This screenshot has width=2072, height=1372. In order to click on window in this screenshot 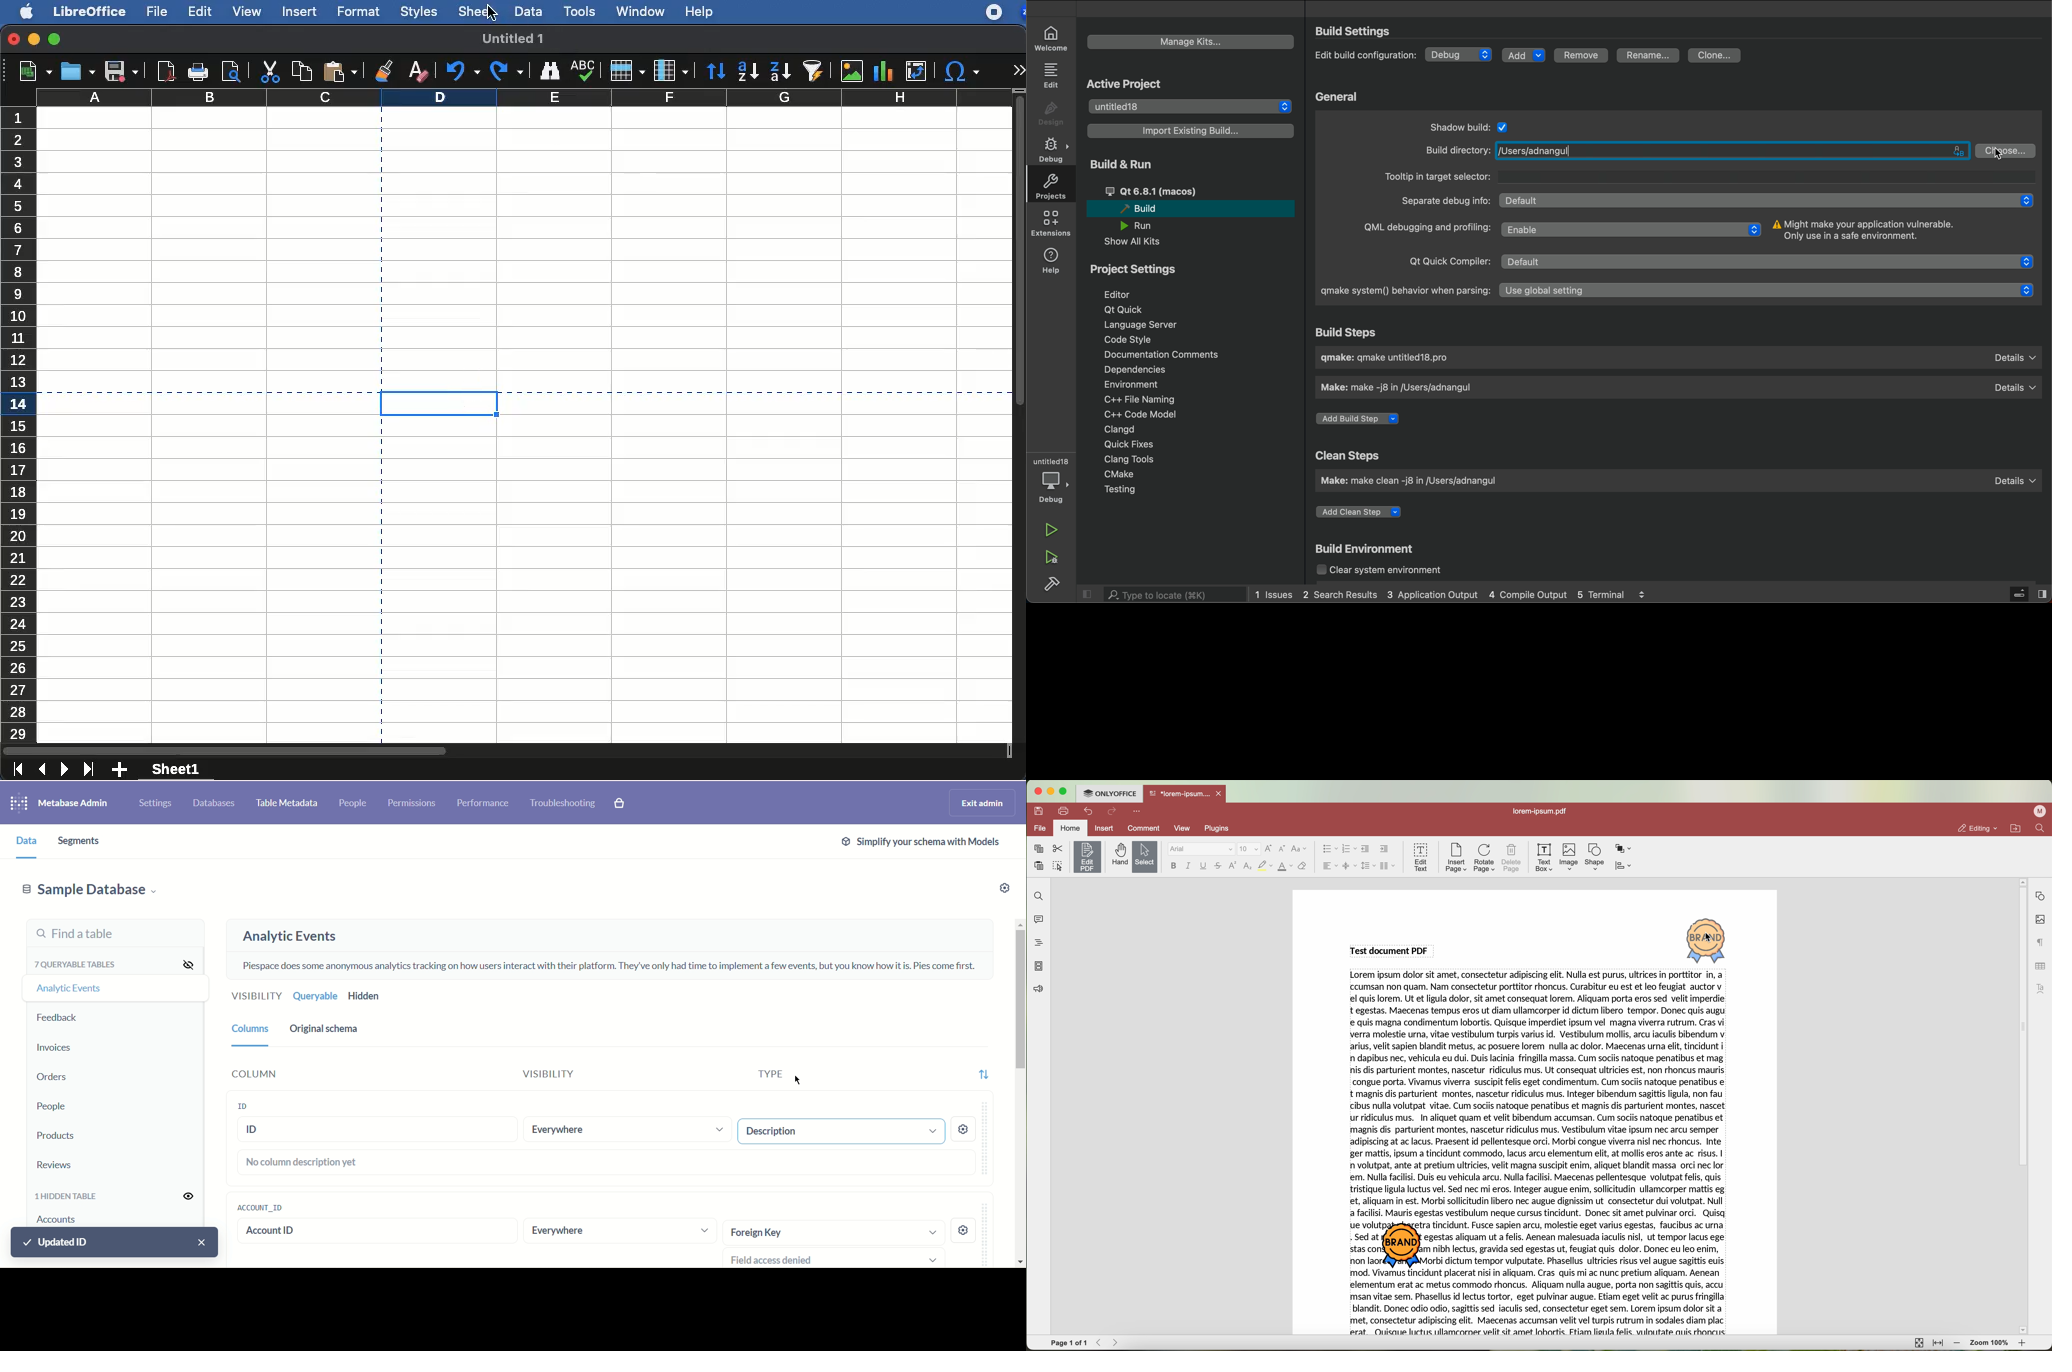, I will do `click(639, 13)`.